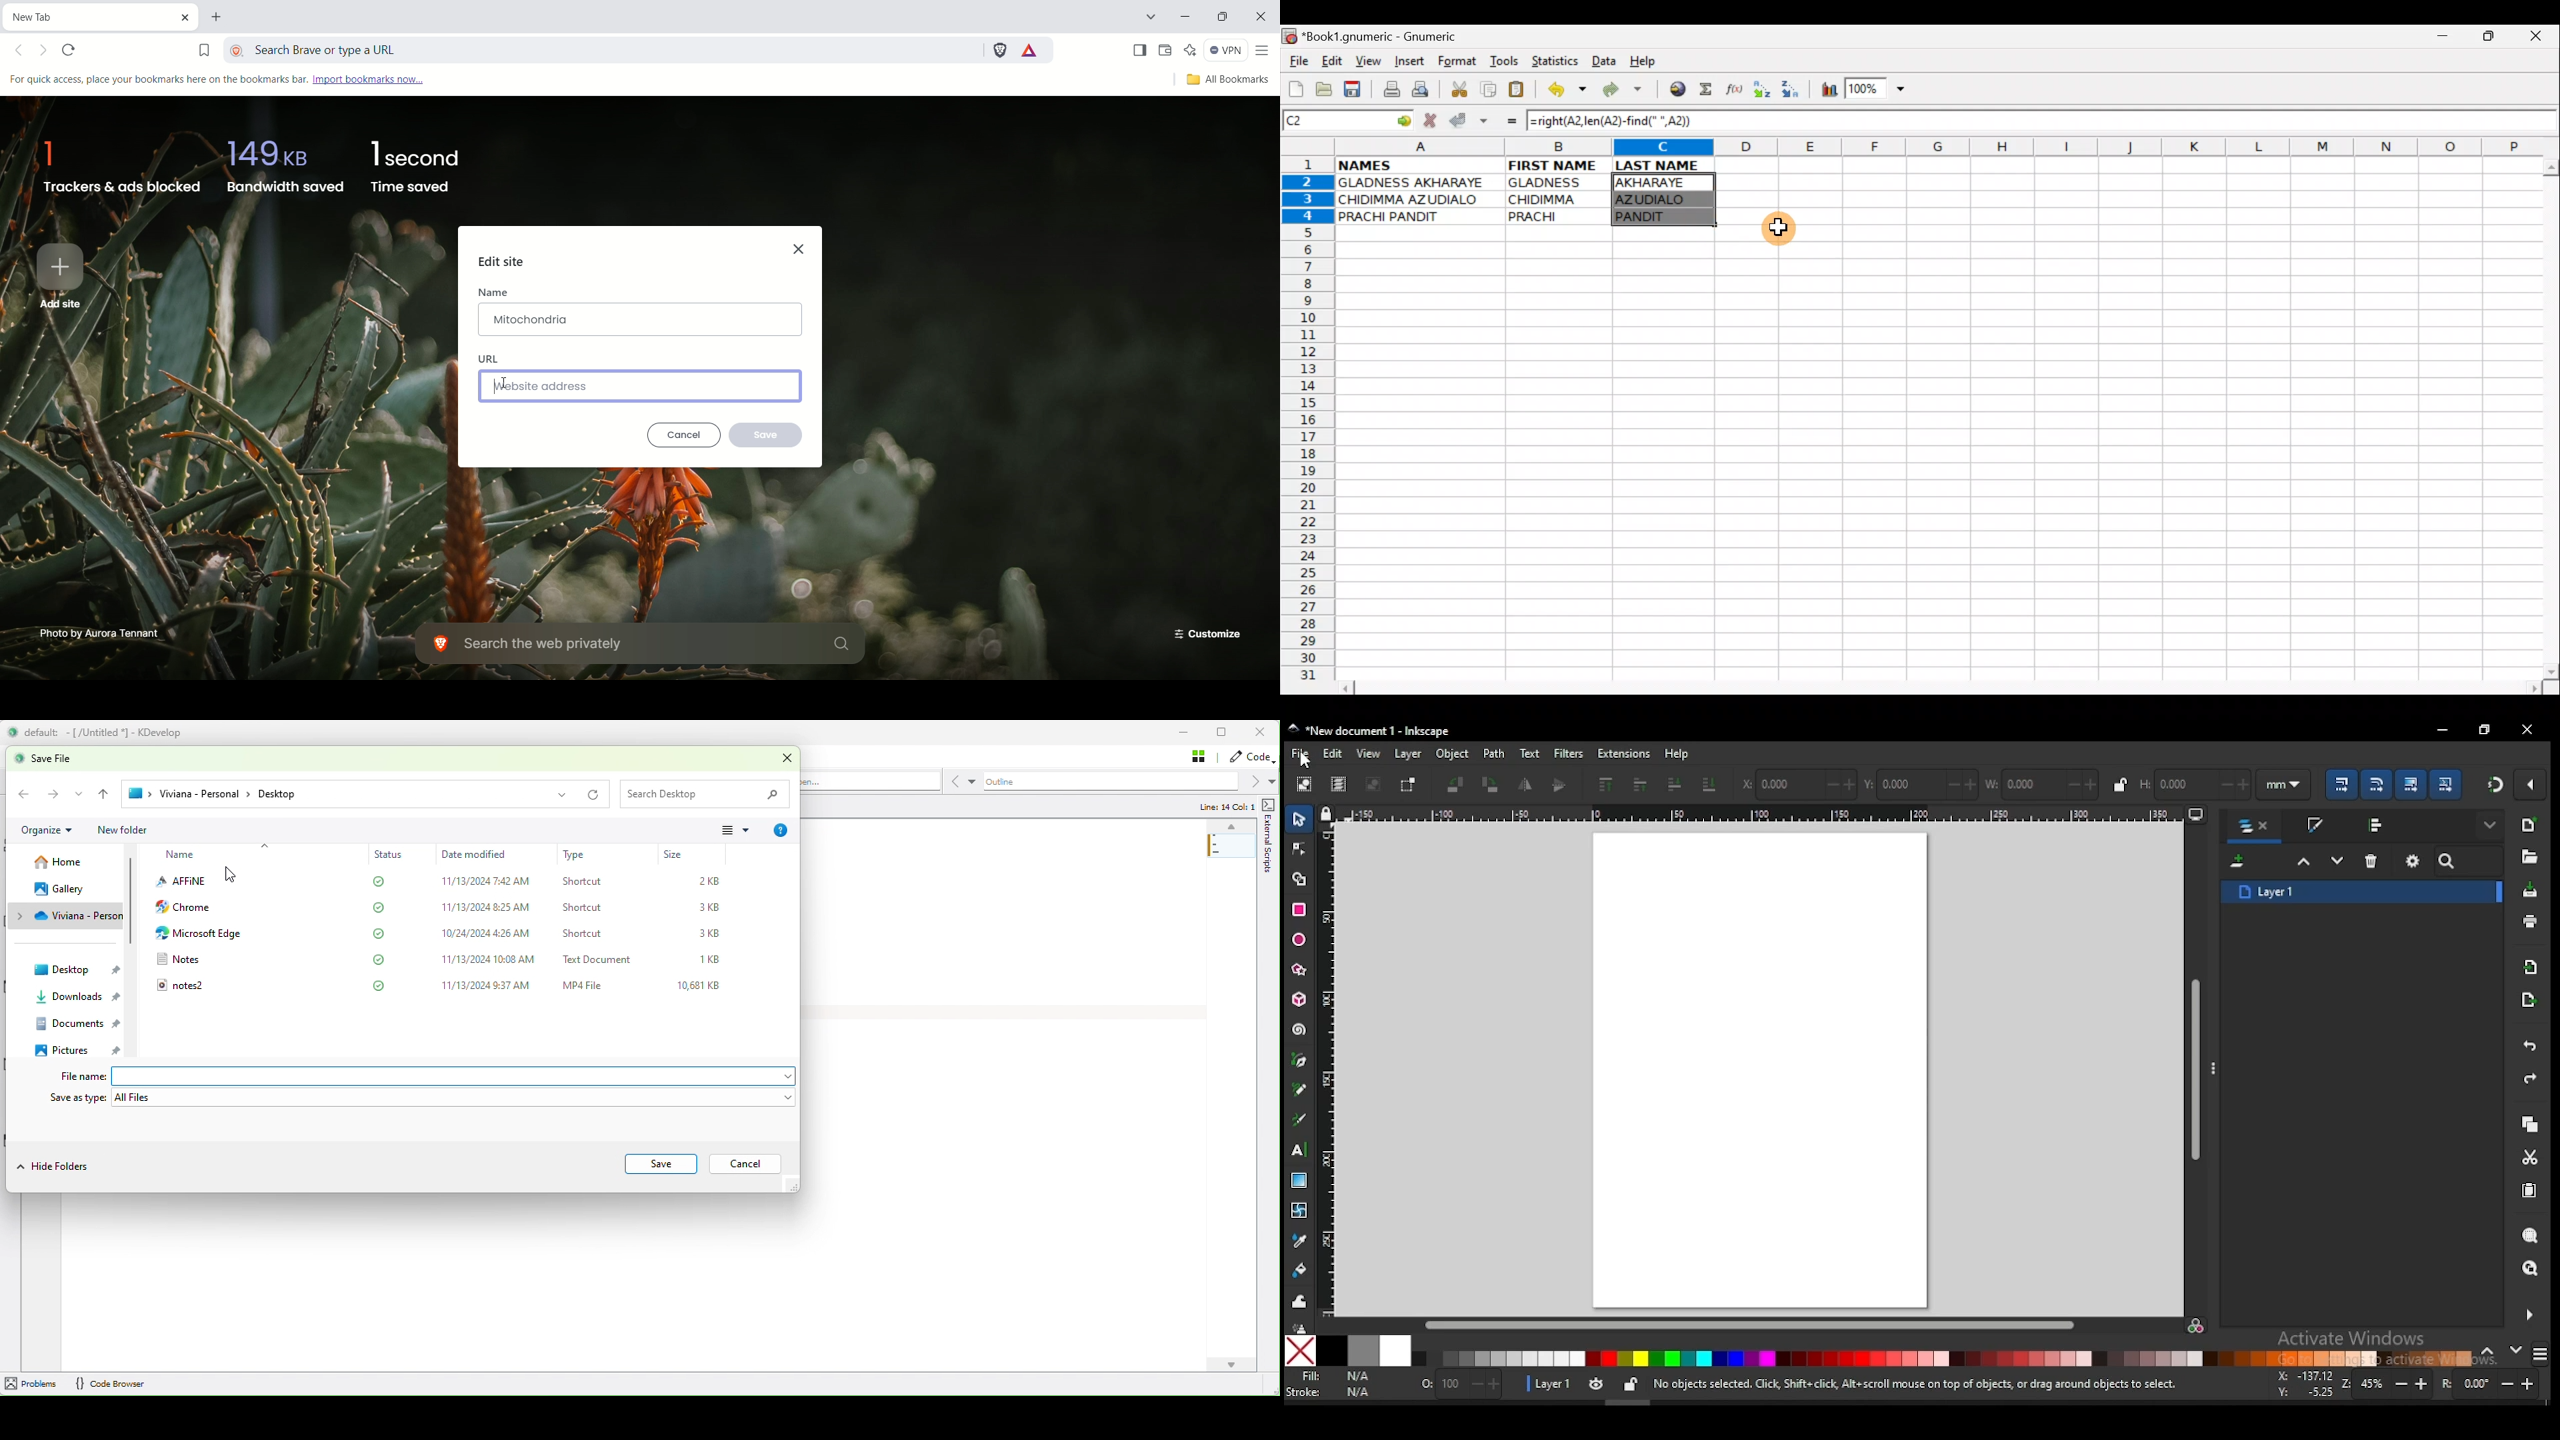 Image resolution: width=2576 pixels, height=1456 pixels. I want to click on Minimize, so click(2439, 39).